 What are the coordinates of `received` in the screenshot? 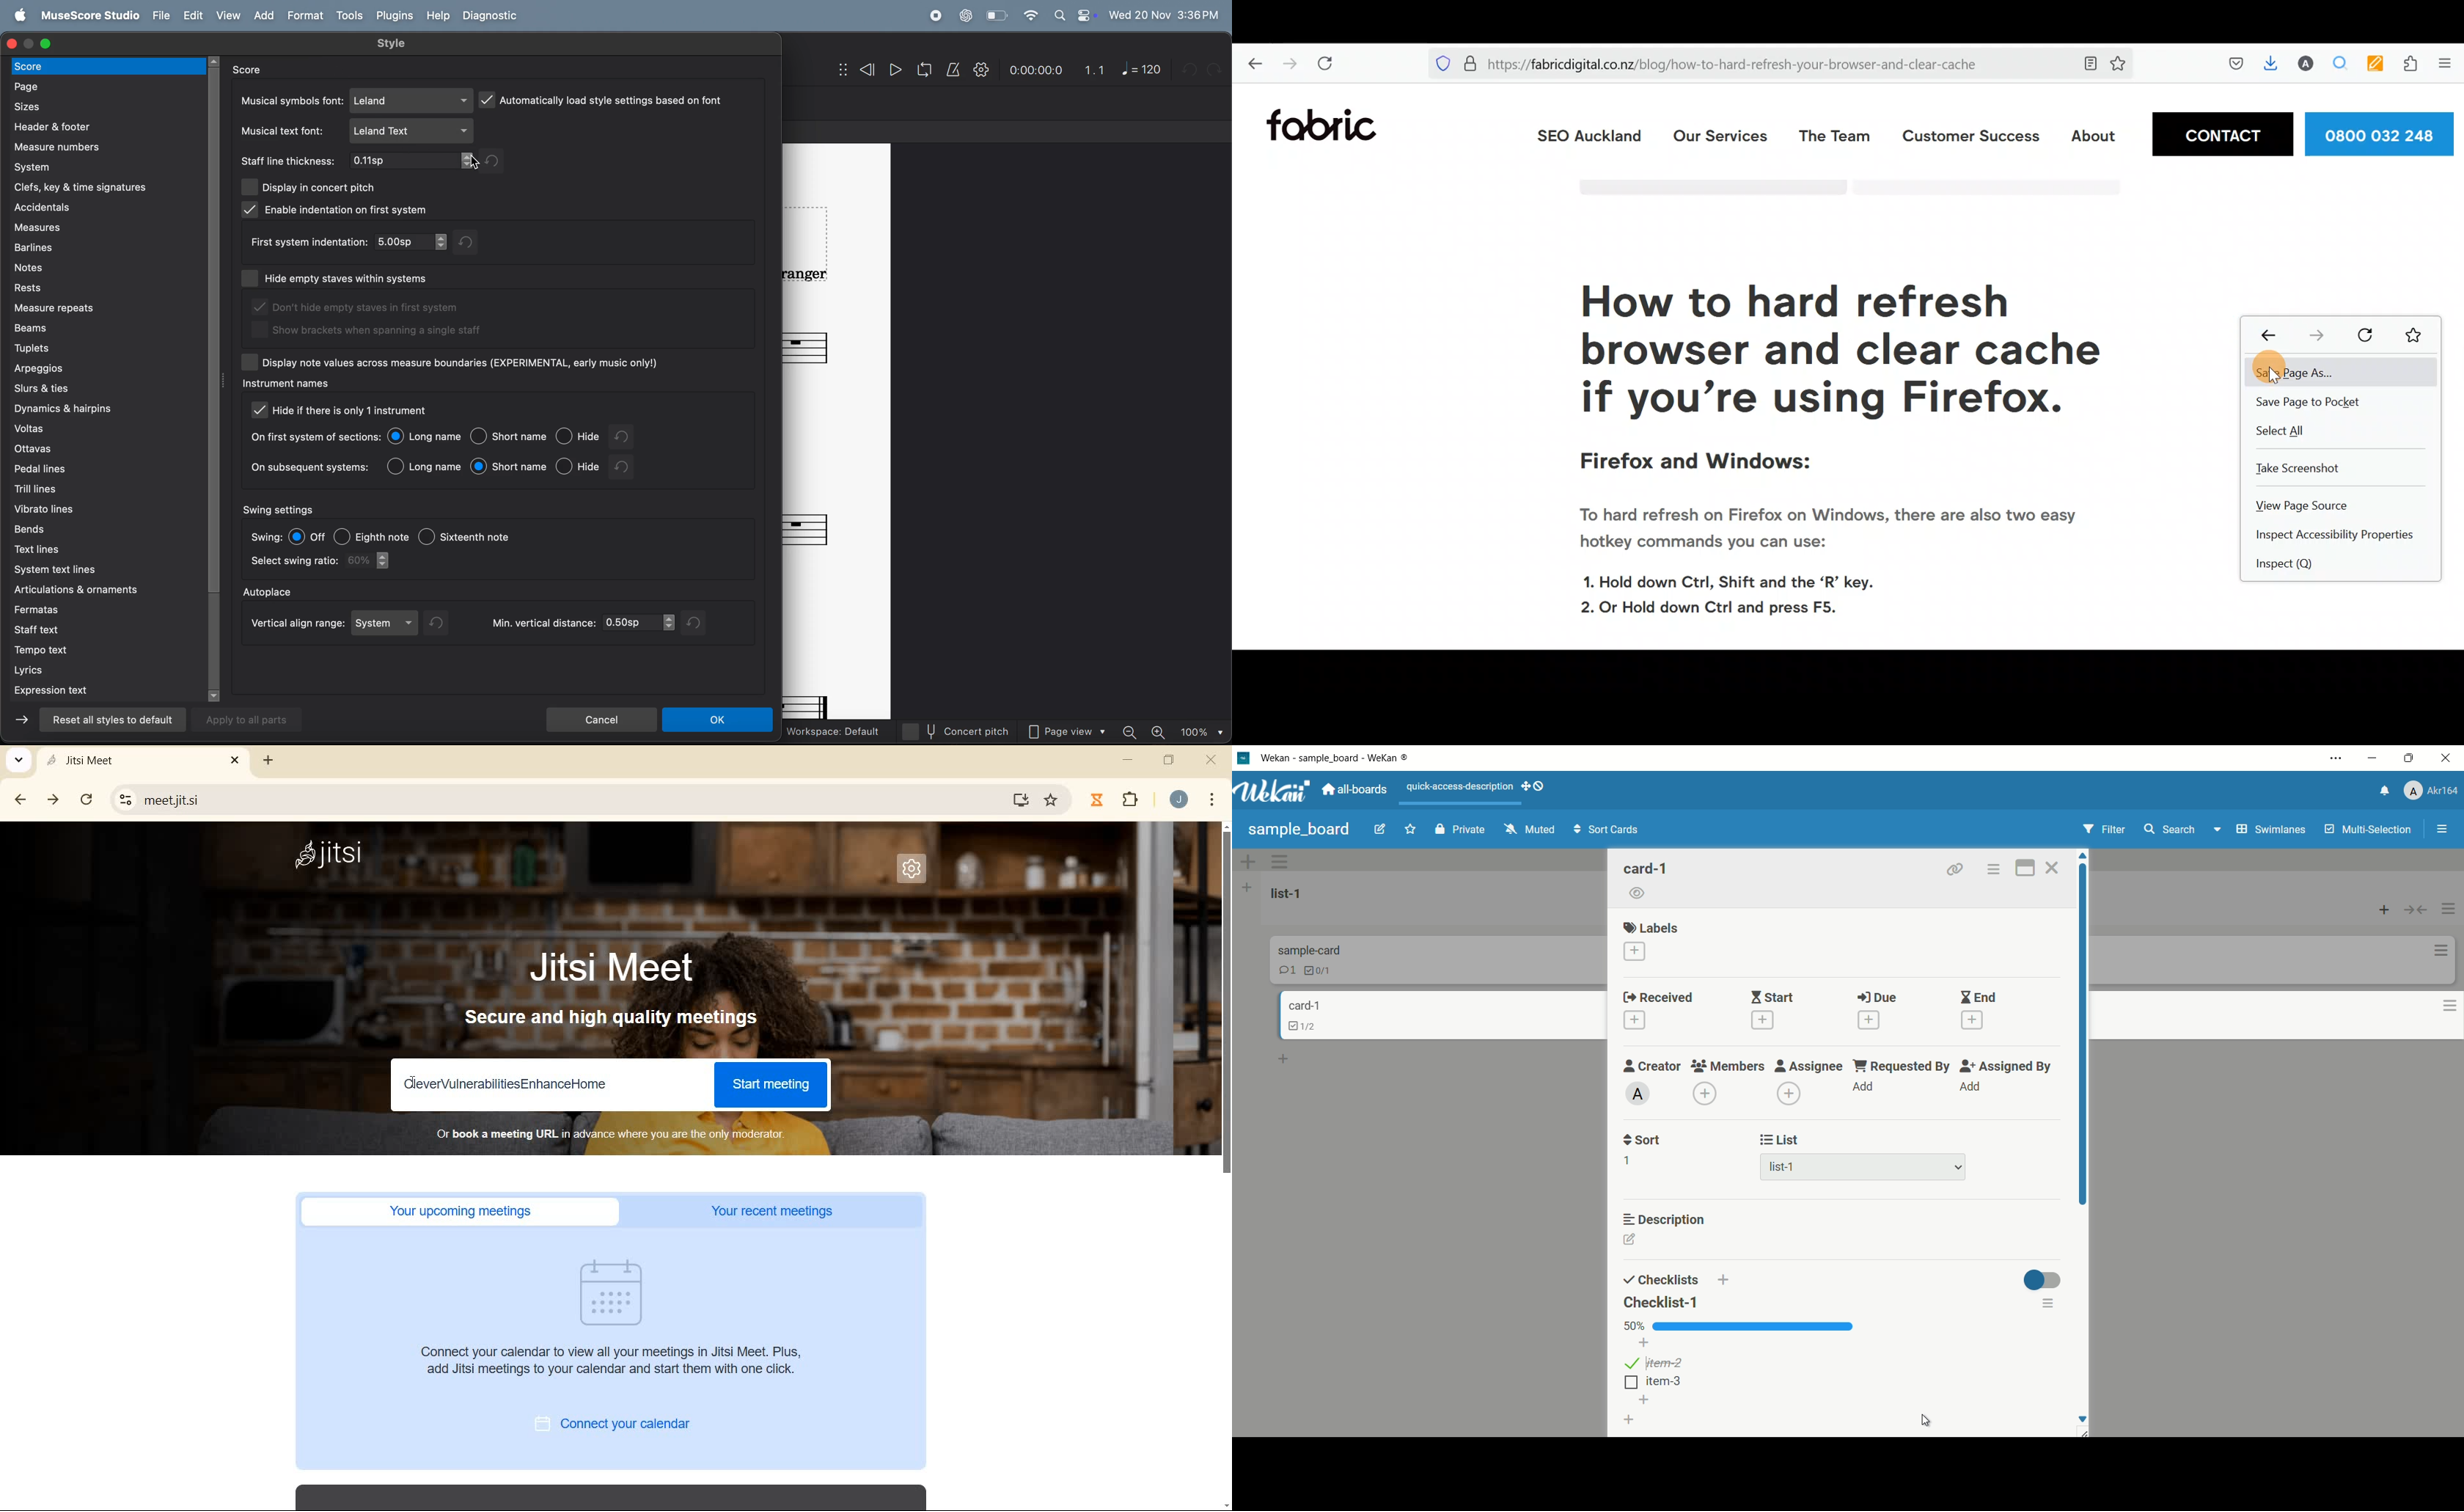 It's located at (1661, 997).